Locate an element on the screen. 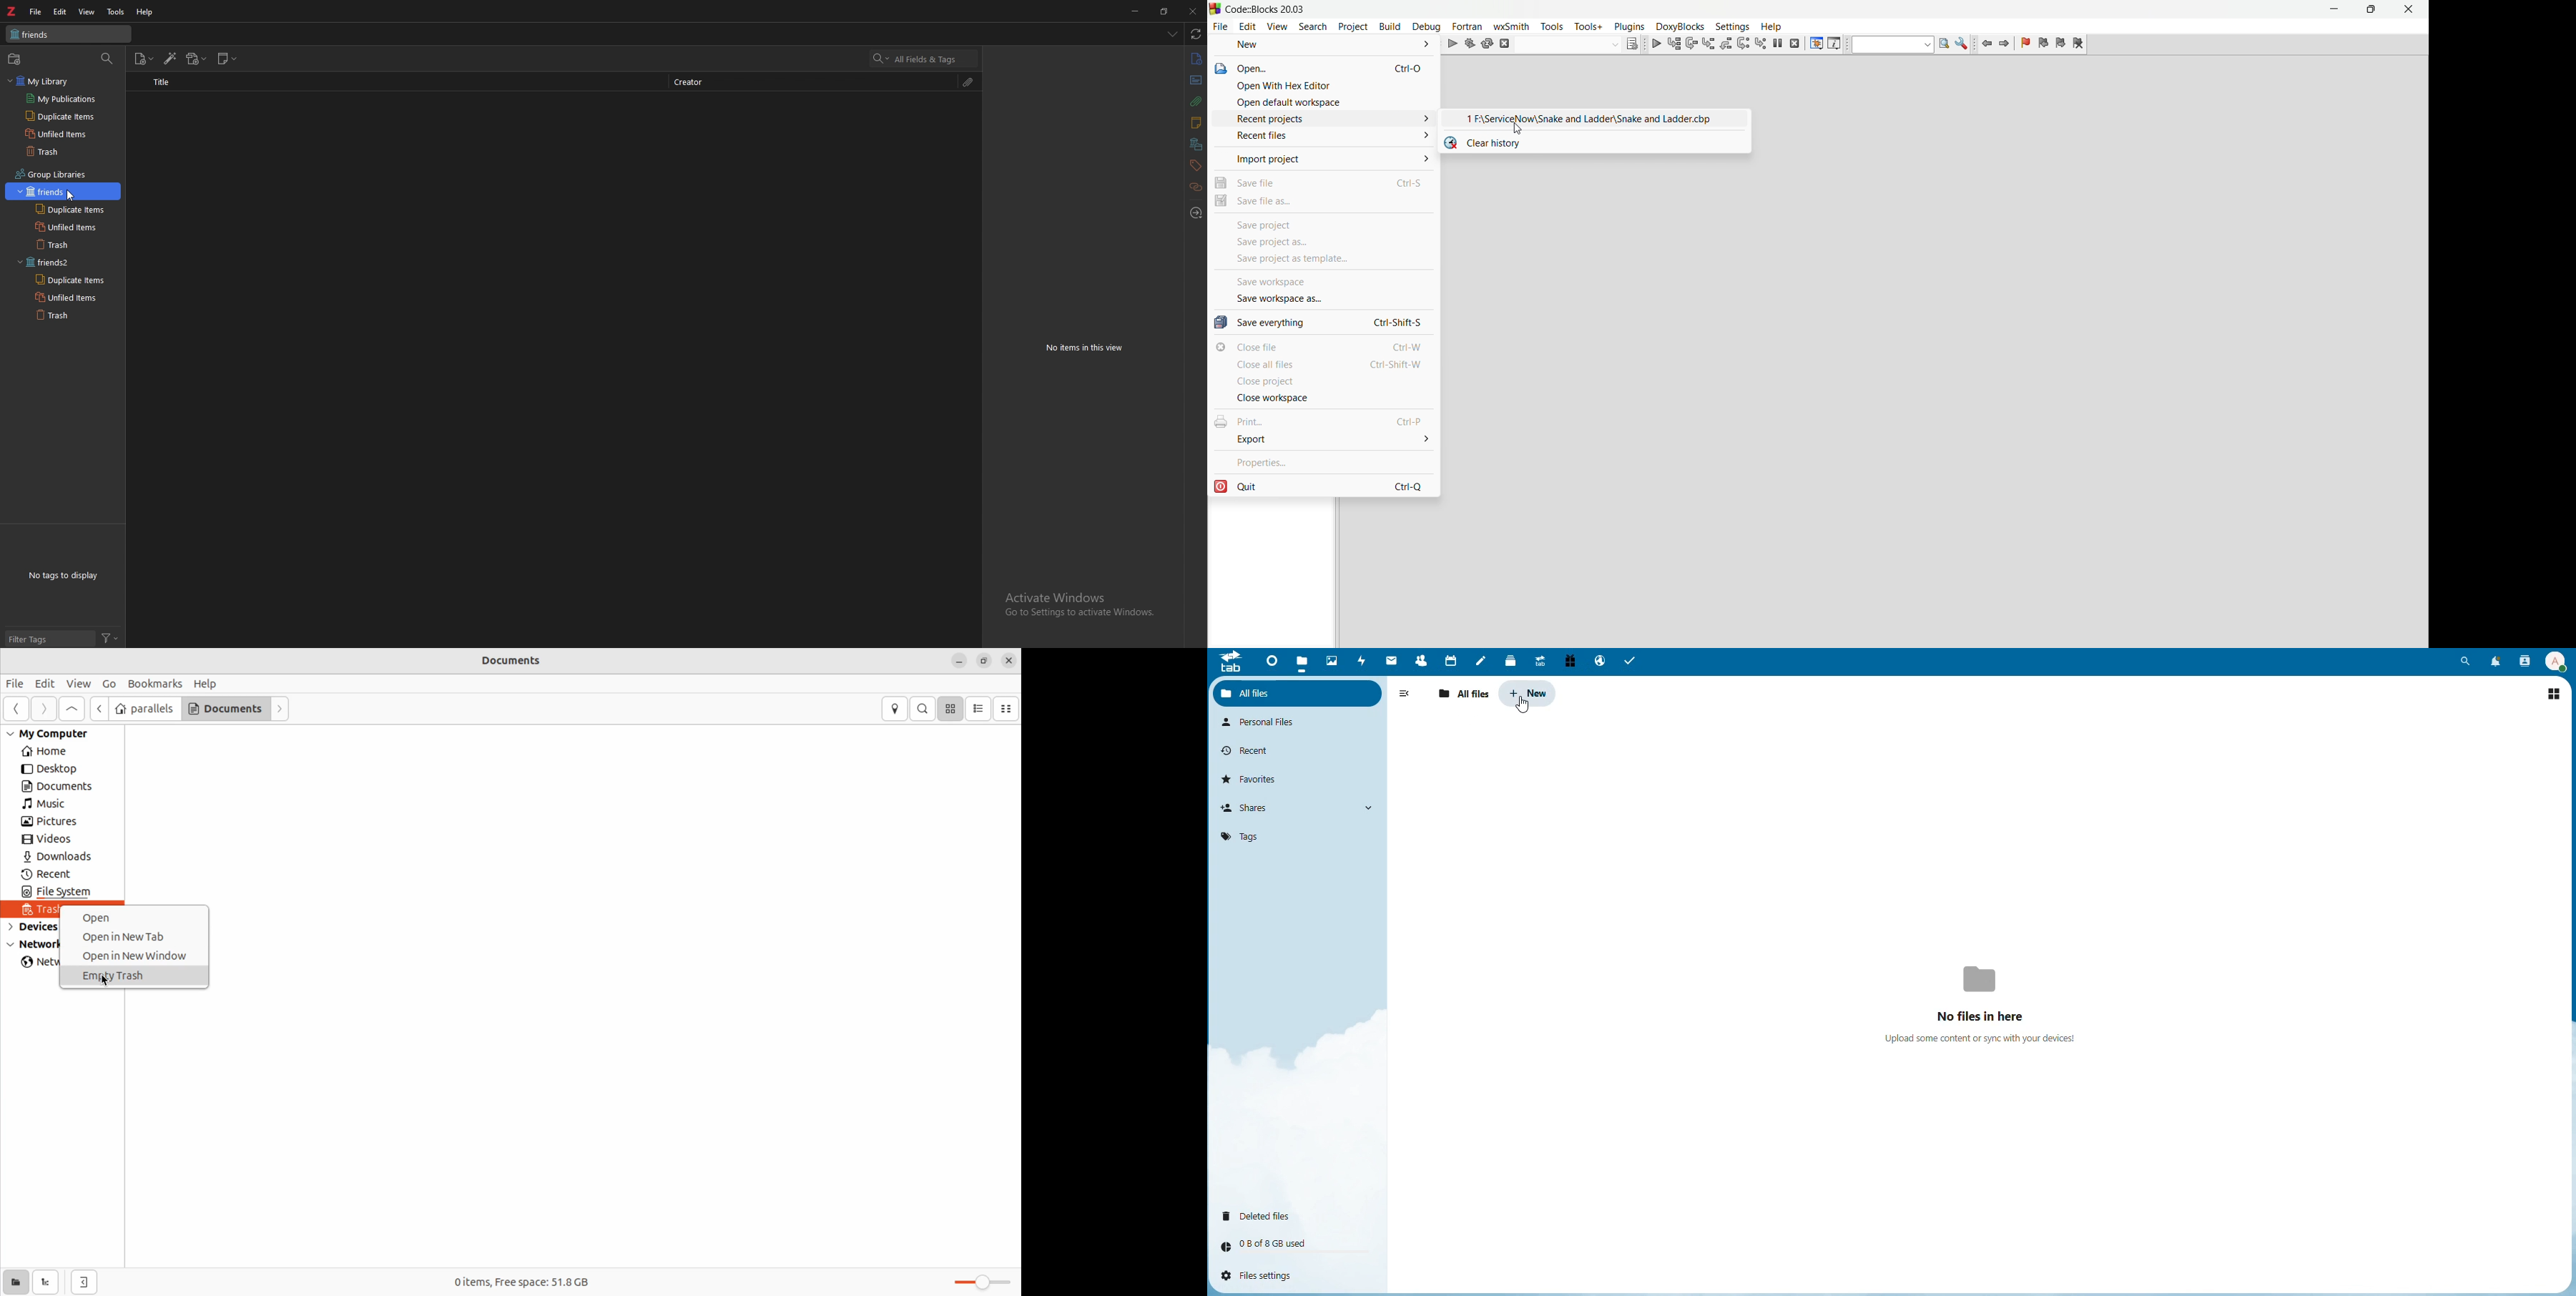 Image resolution: width=2576 pixels, height=1316 pixels. tools is located at coordinates (116, 12).